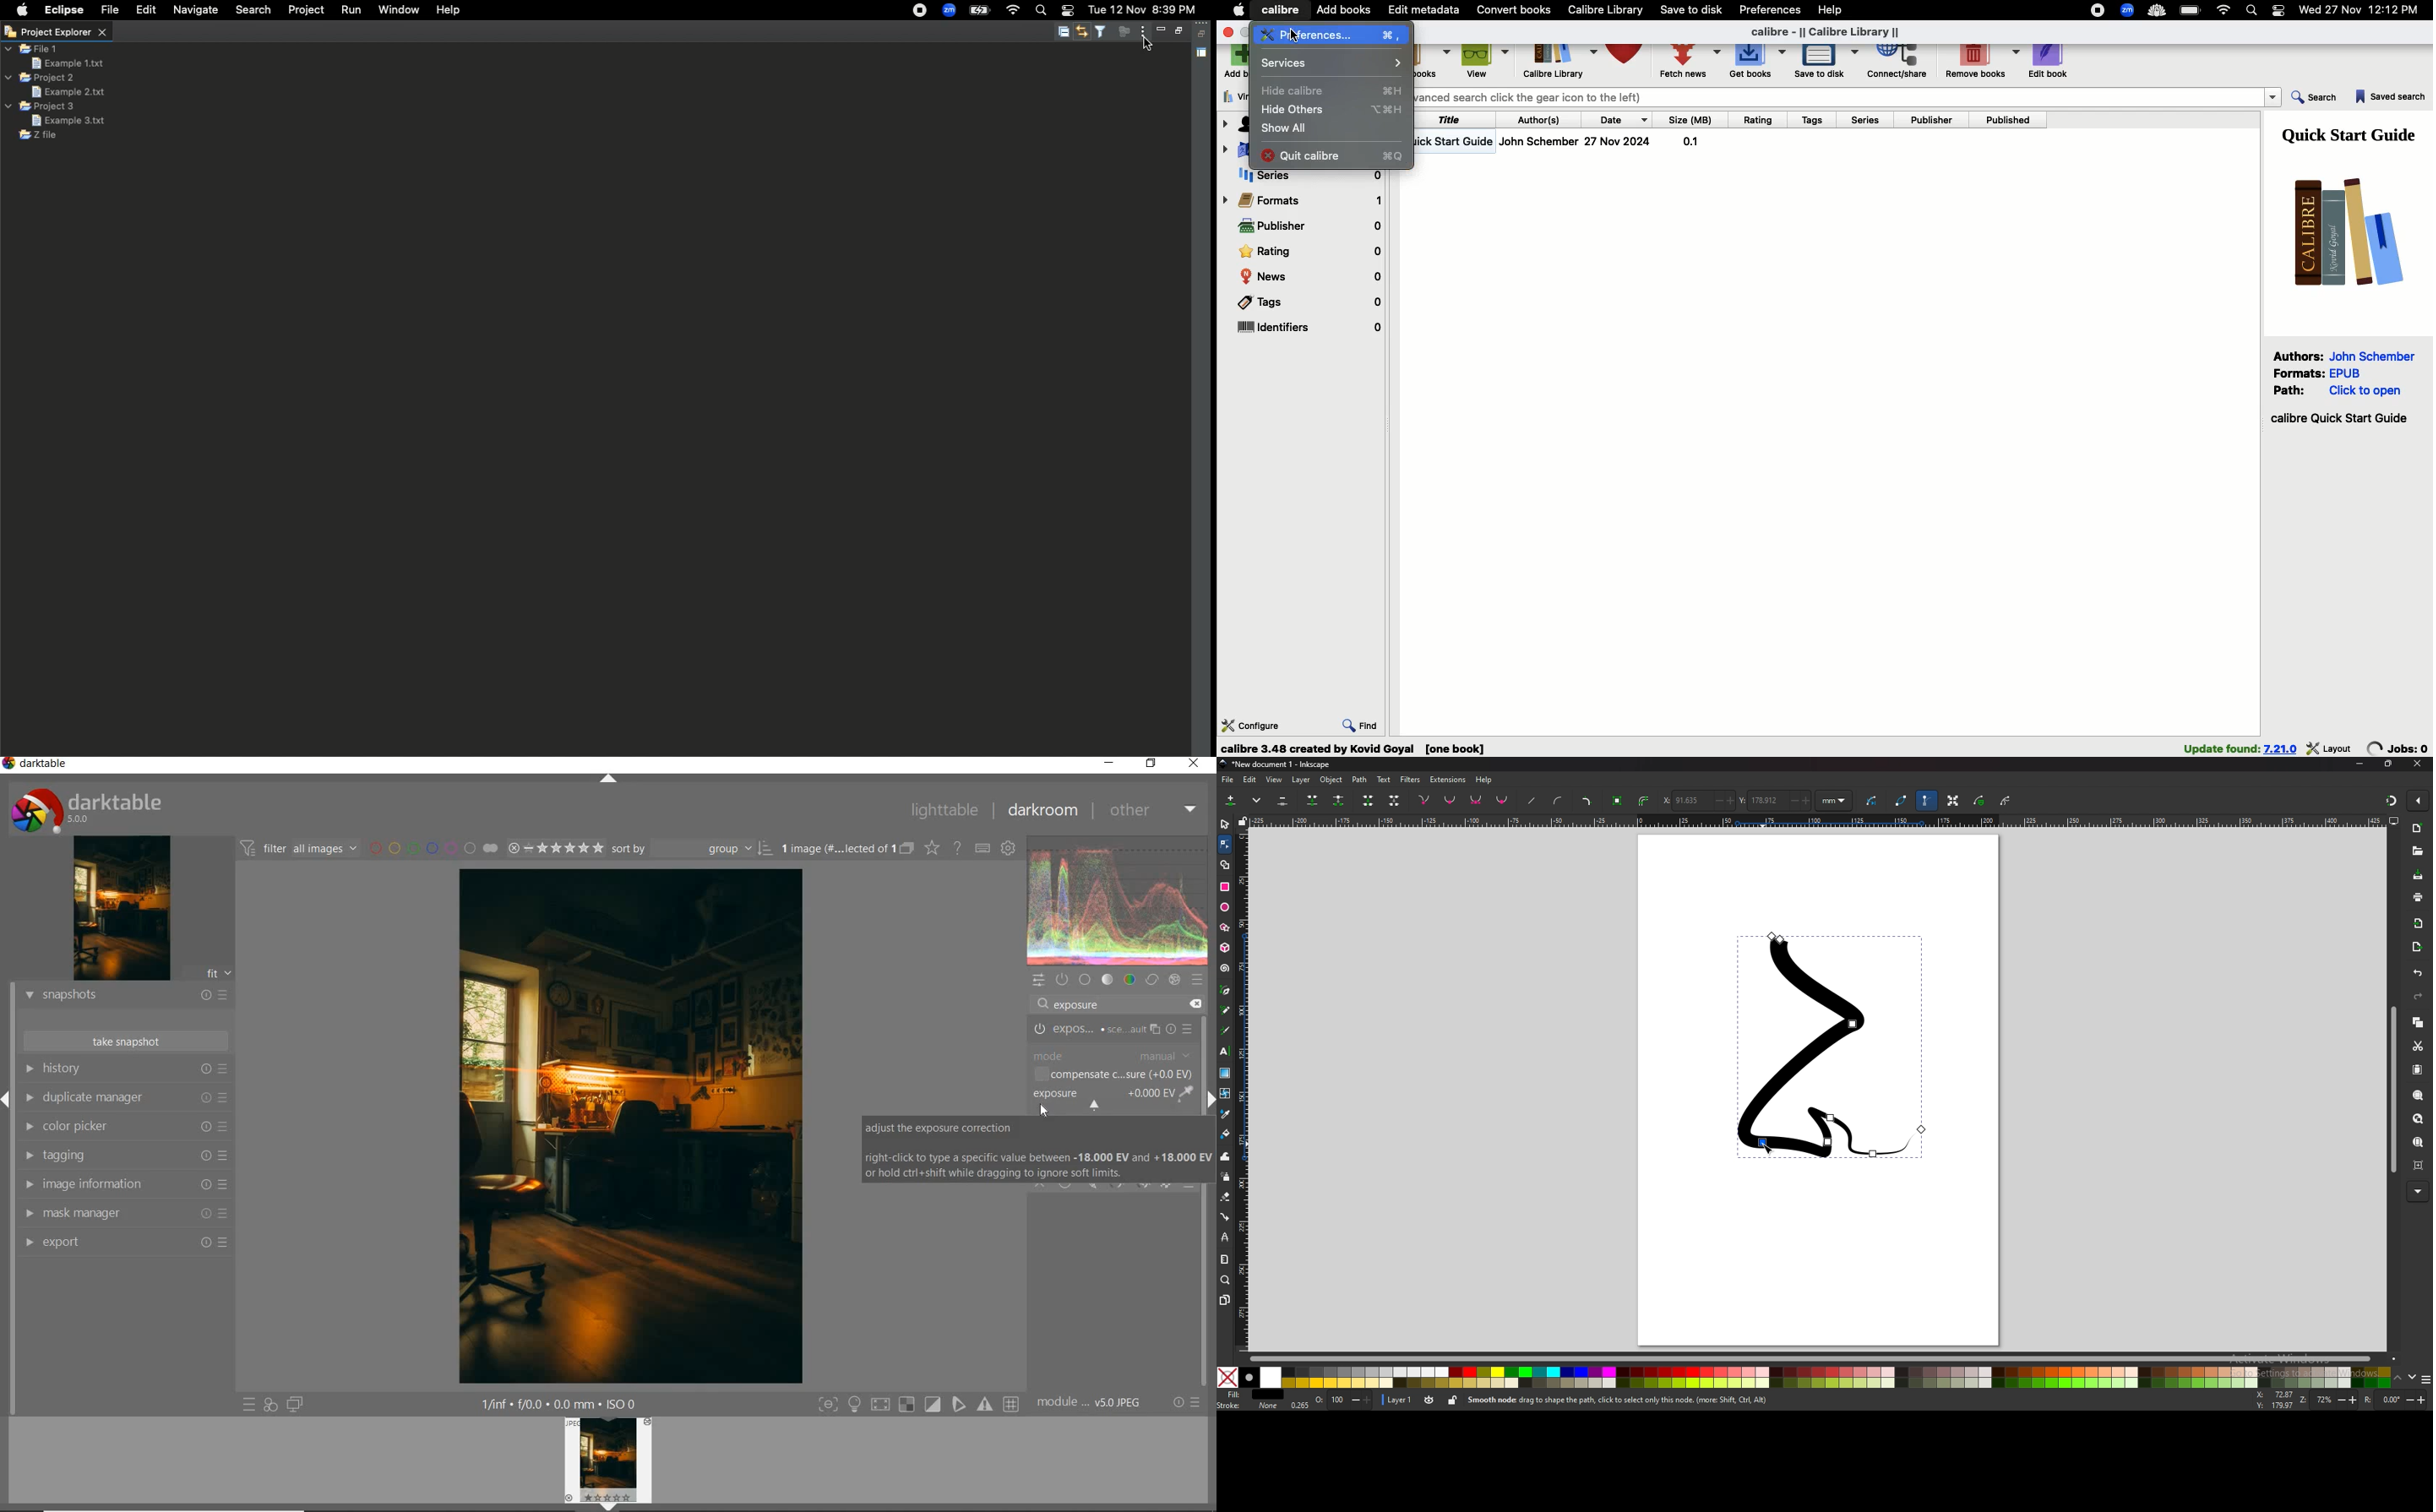 This screenshot has height=1512, width=2436. What do you see at coordinates (2343, 231) in the screenshot?
I see `Logo` at bounding box center [2343, 231].